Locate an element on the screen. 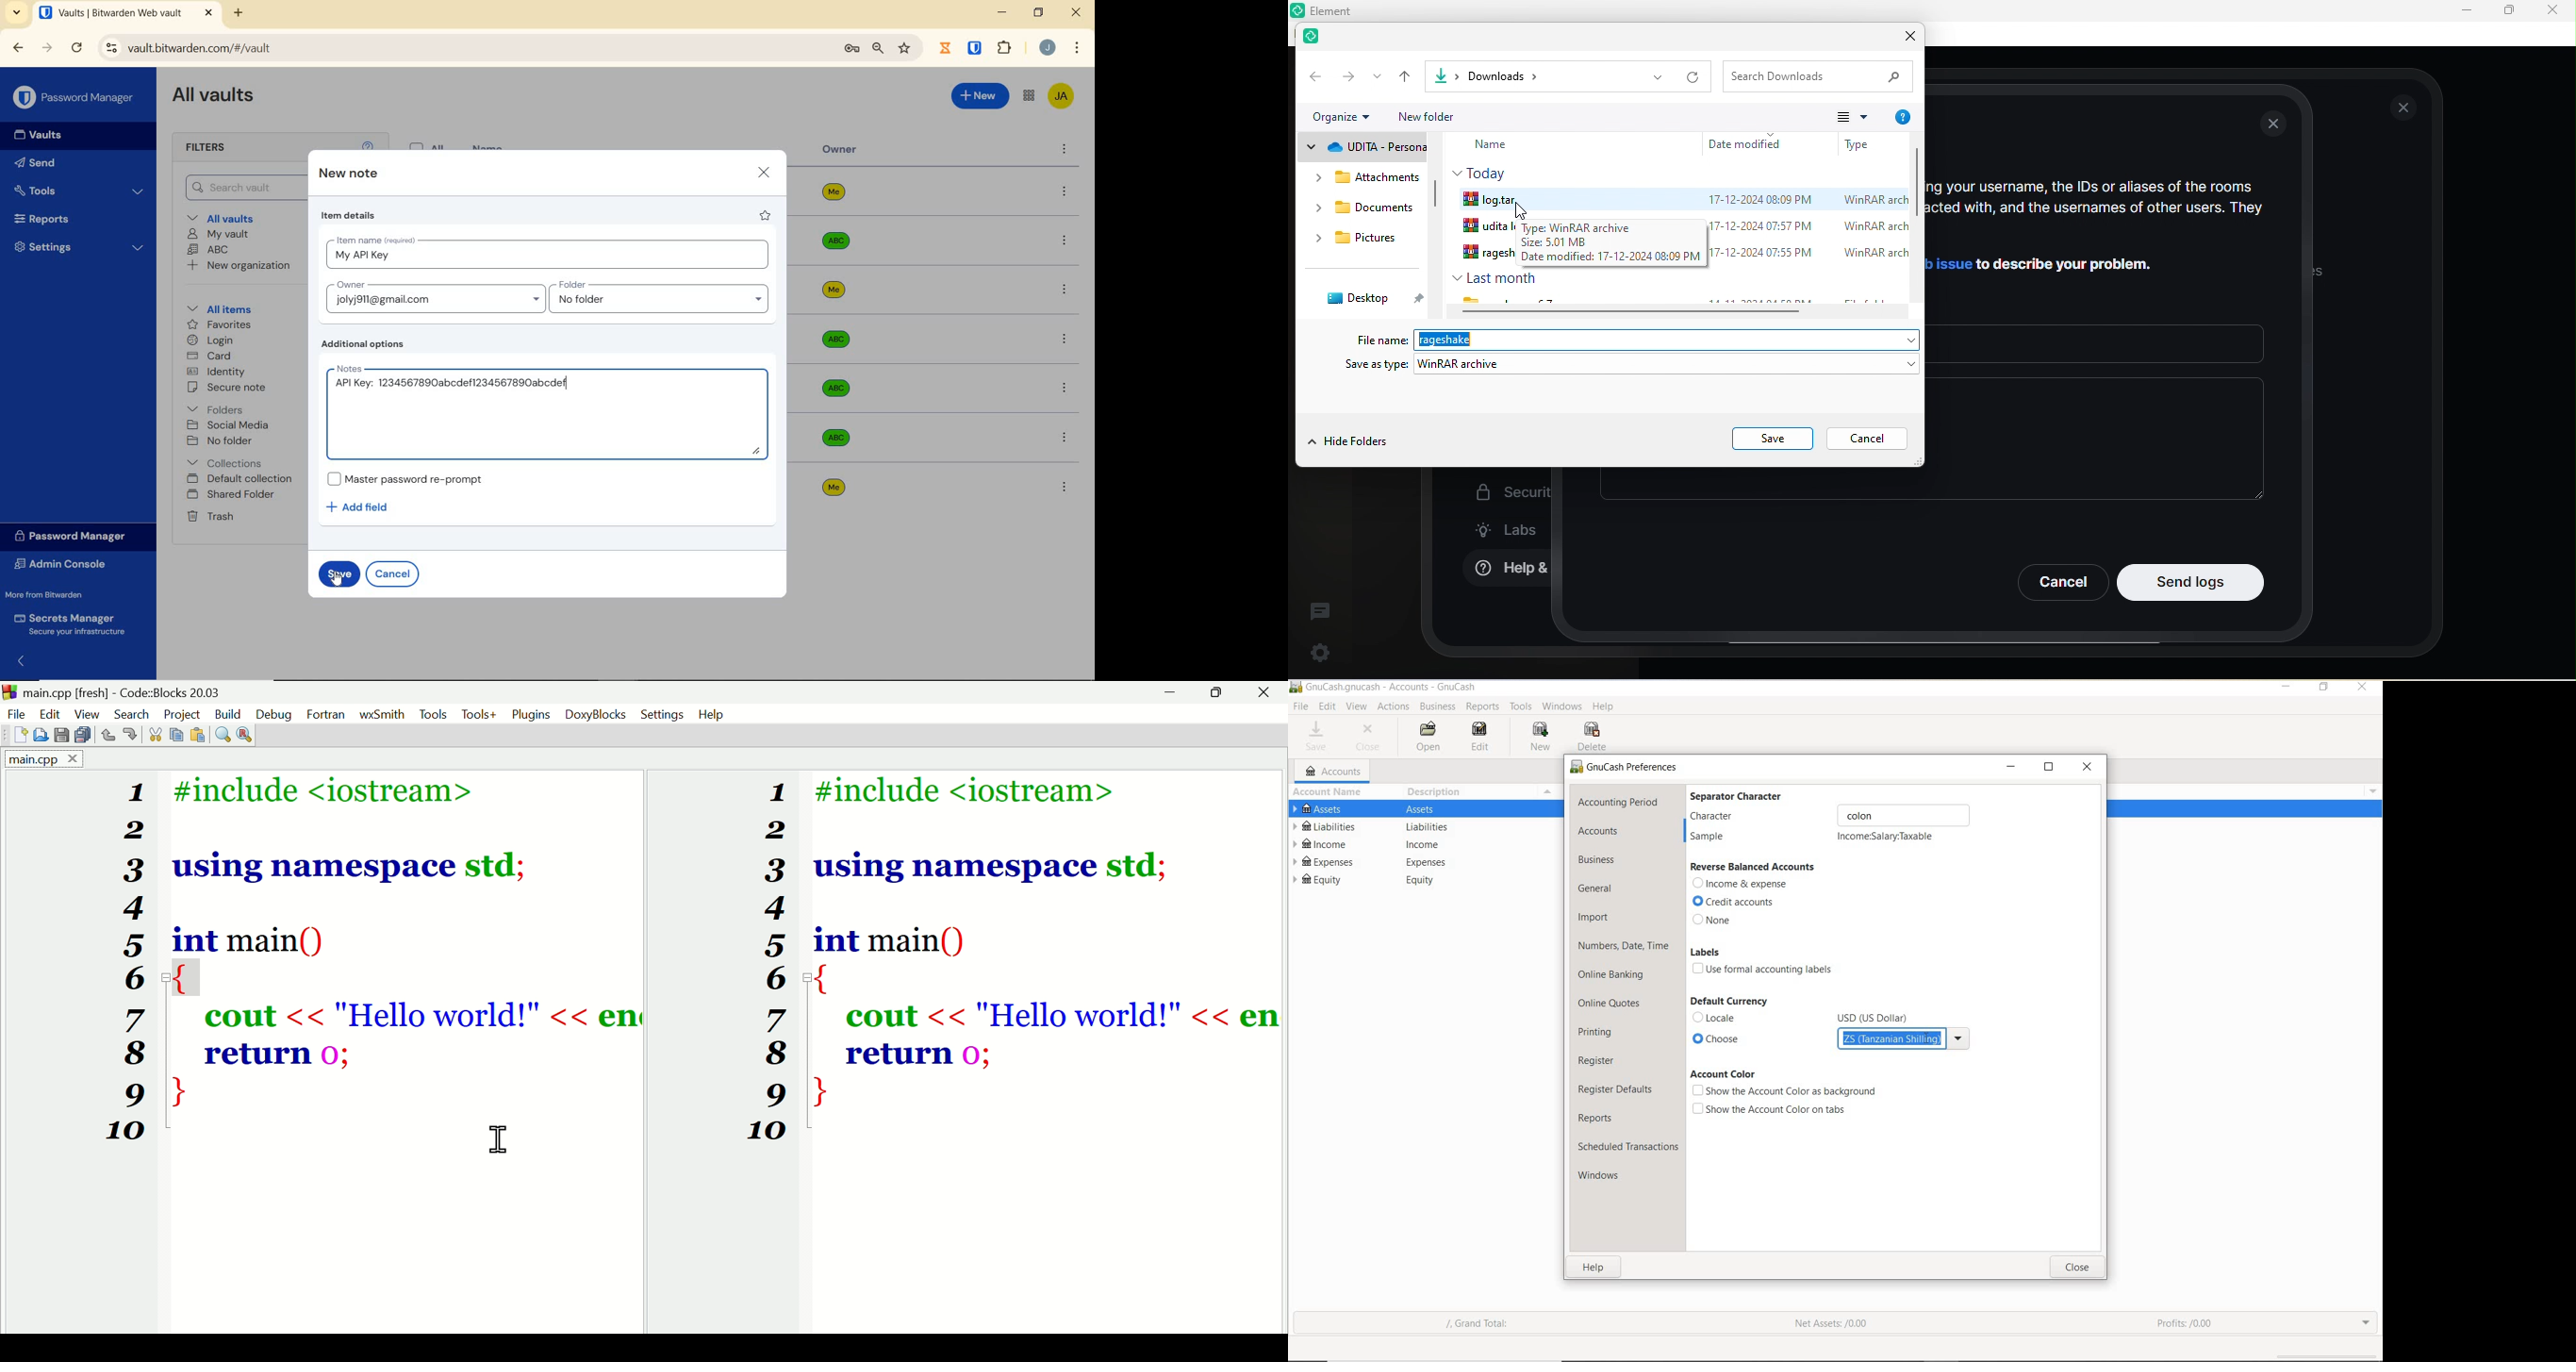 The height and width of the screenshot is (1372, 2576). accounts is located at coordinates (1599, 830).